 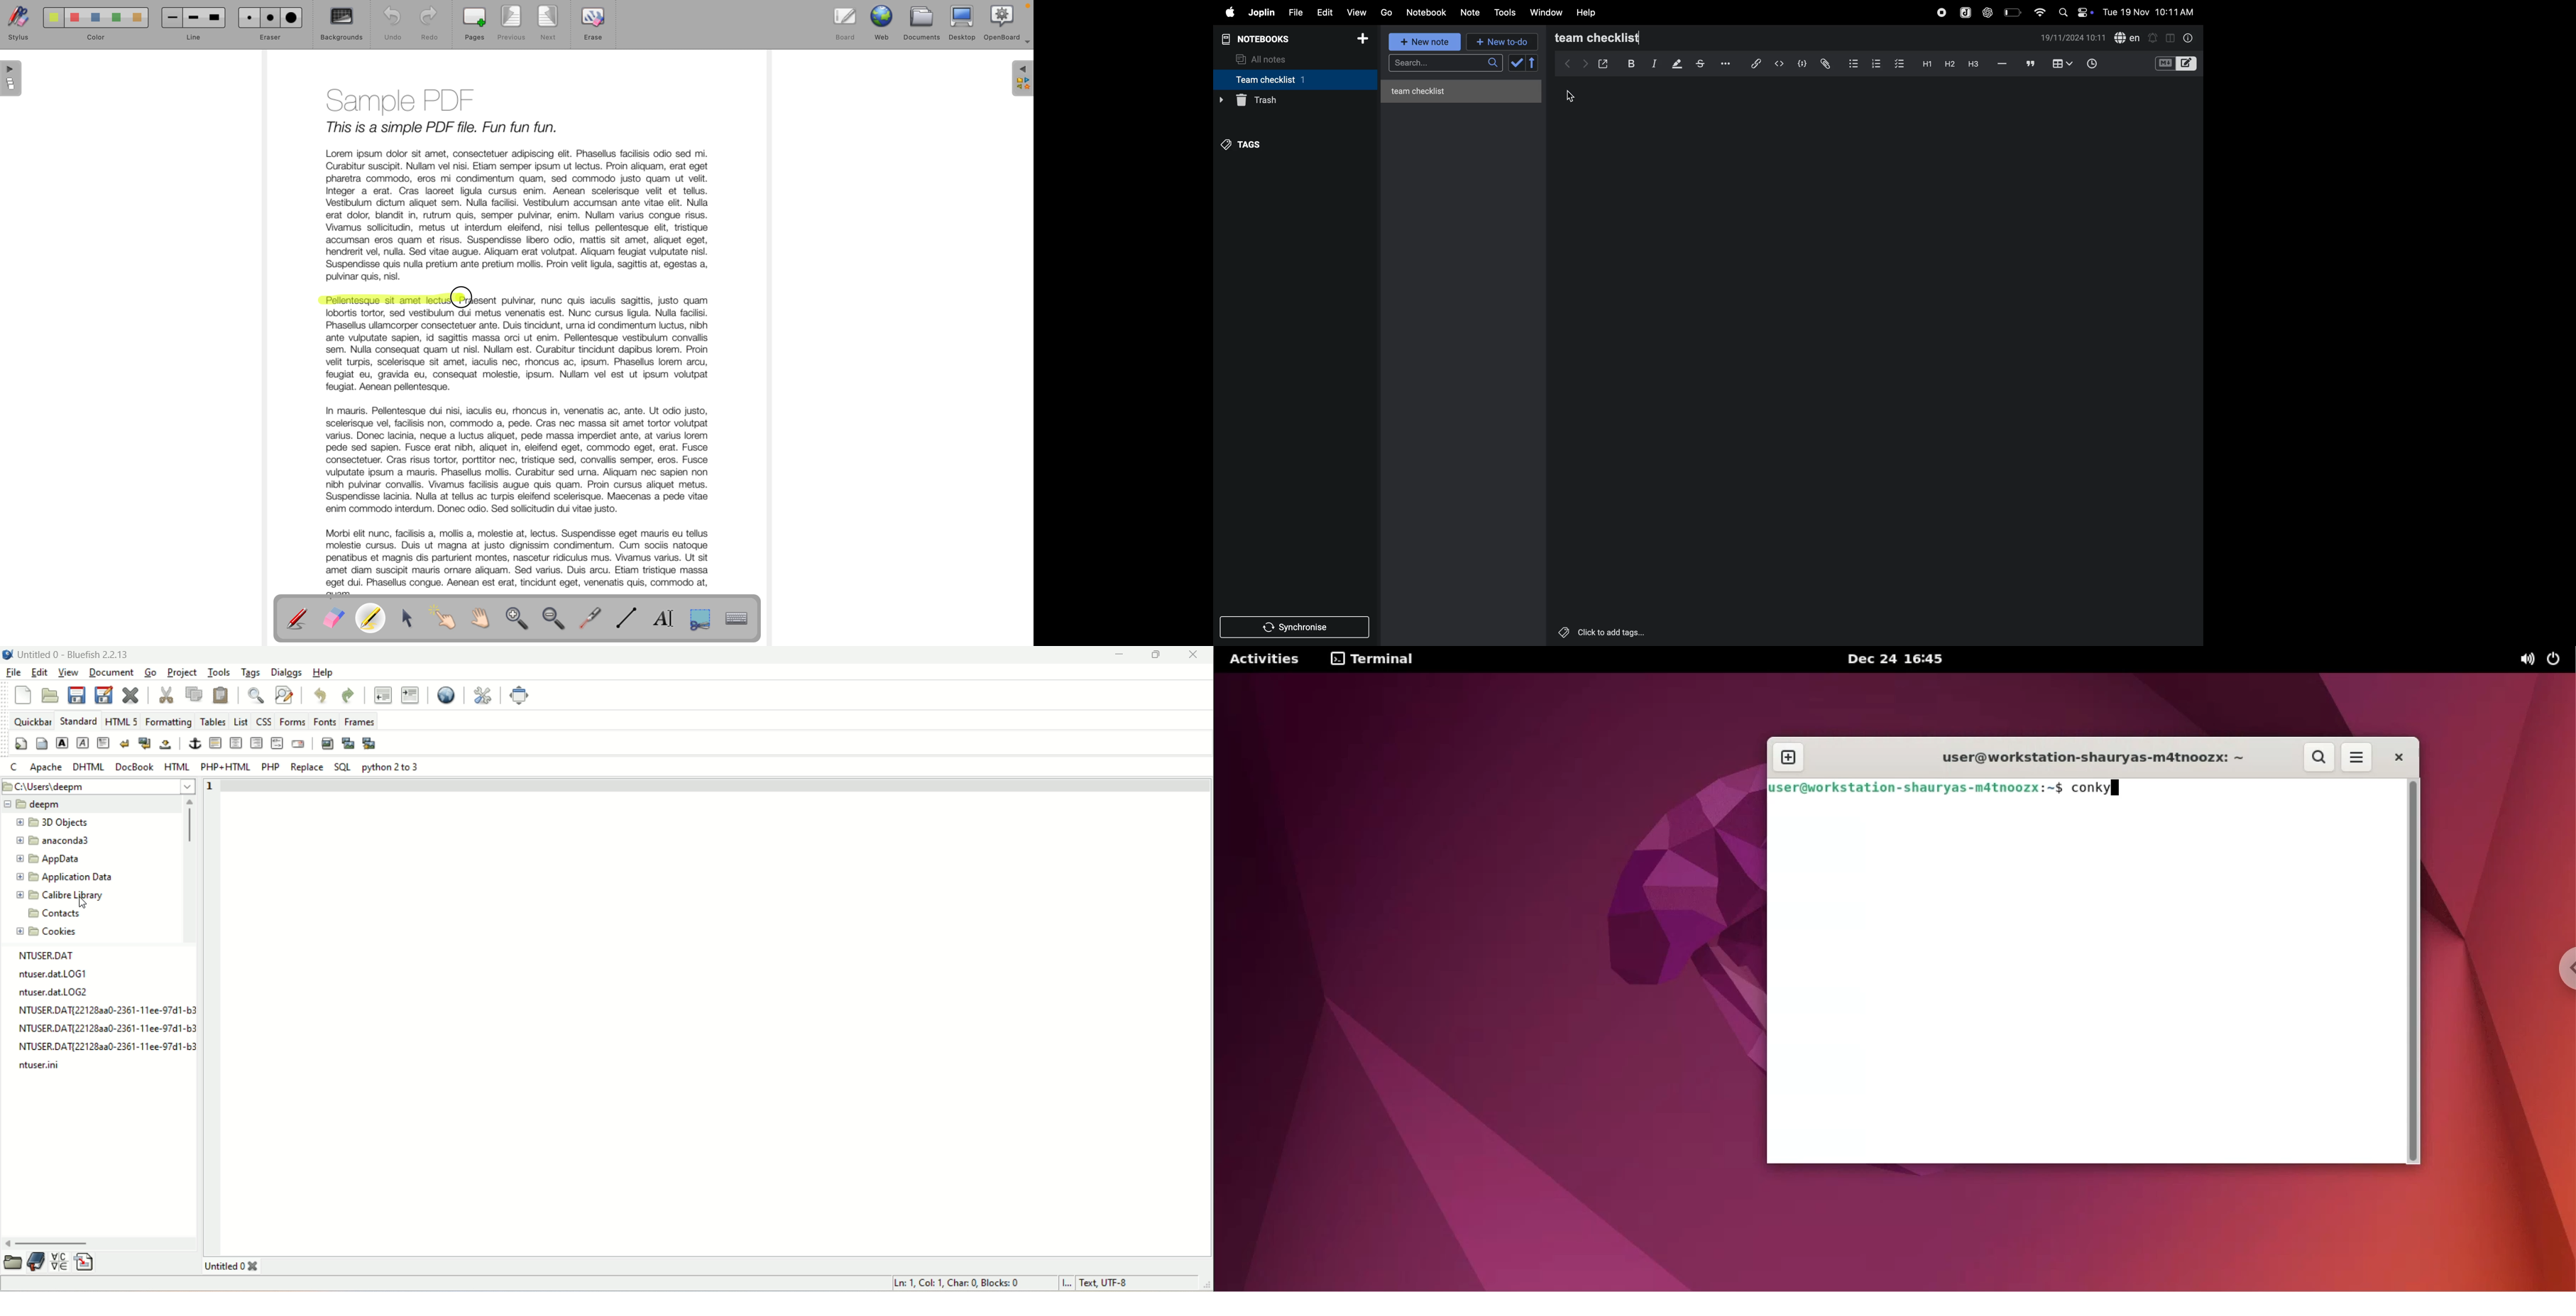 What do you see at coordinates (1901, 64) in the screenshot?
I see `checklist` at bounding box center [1901, 64].